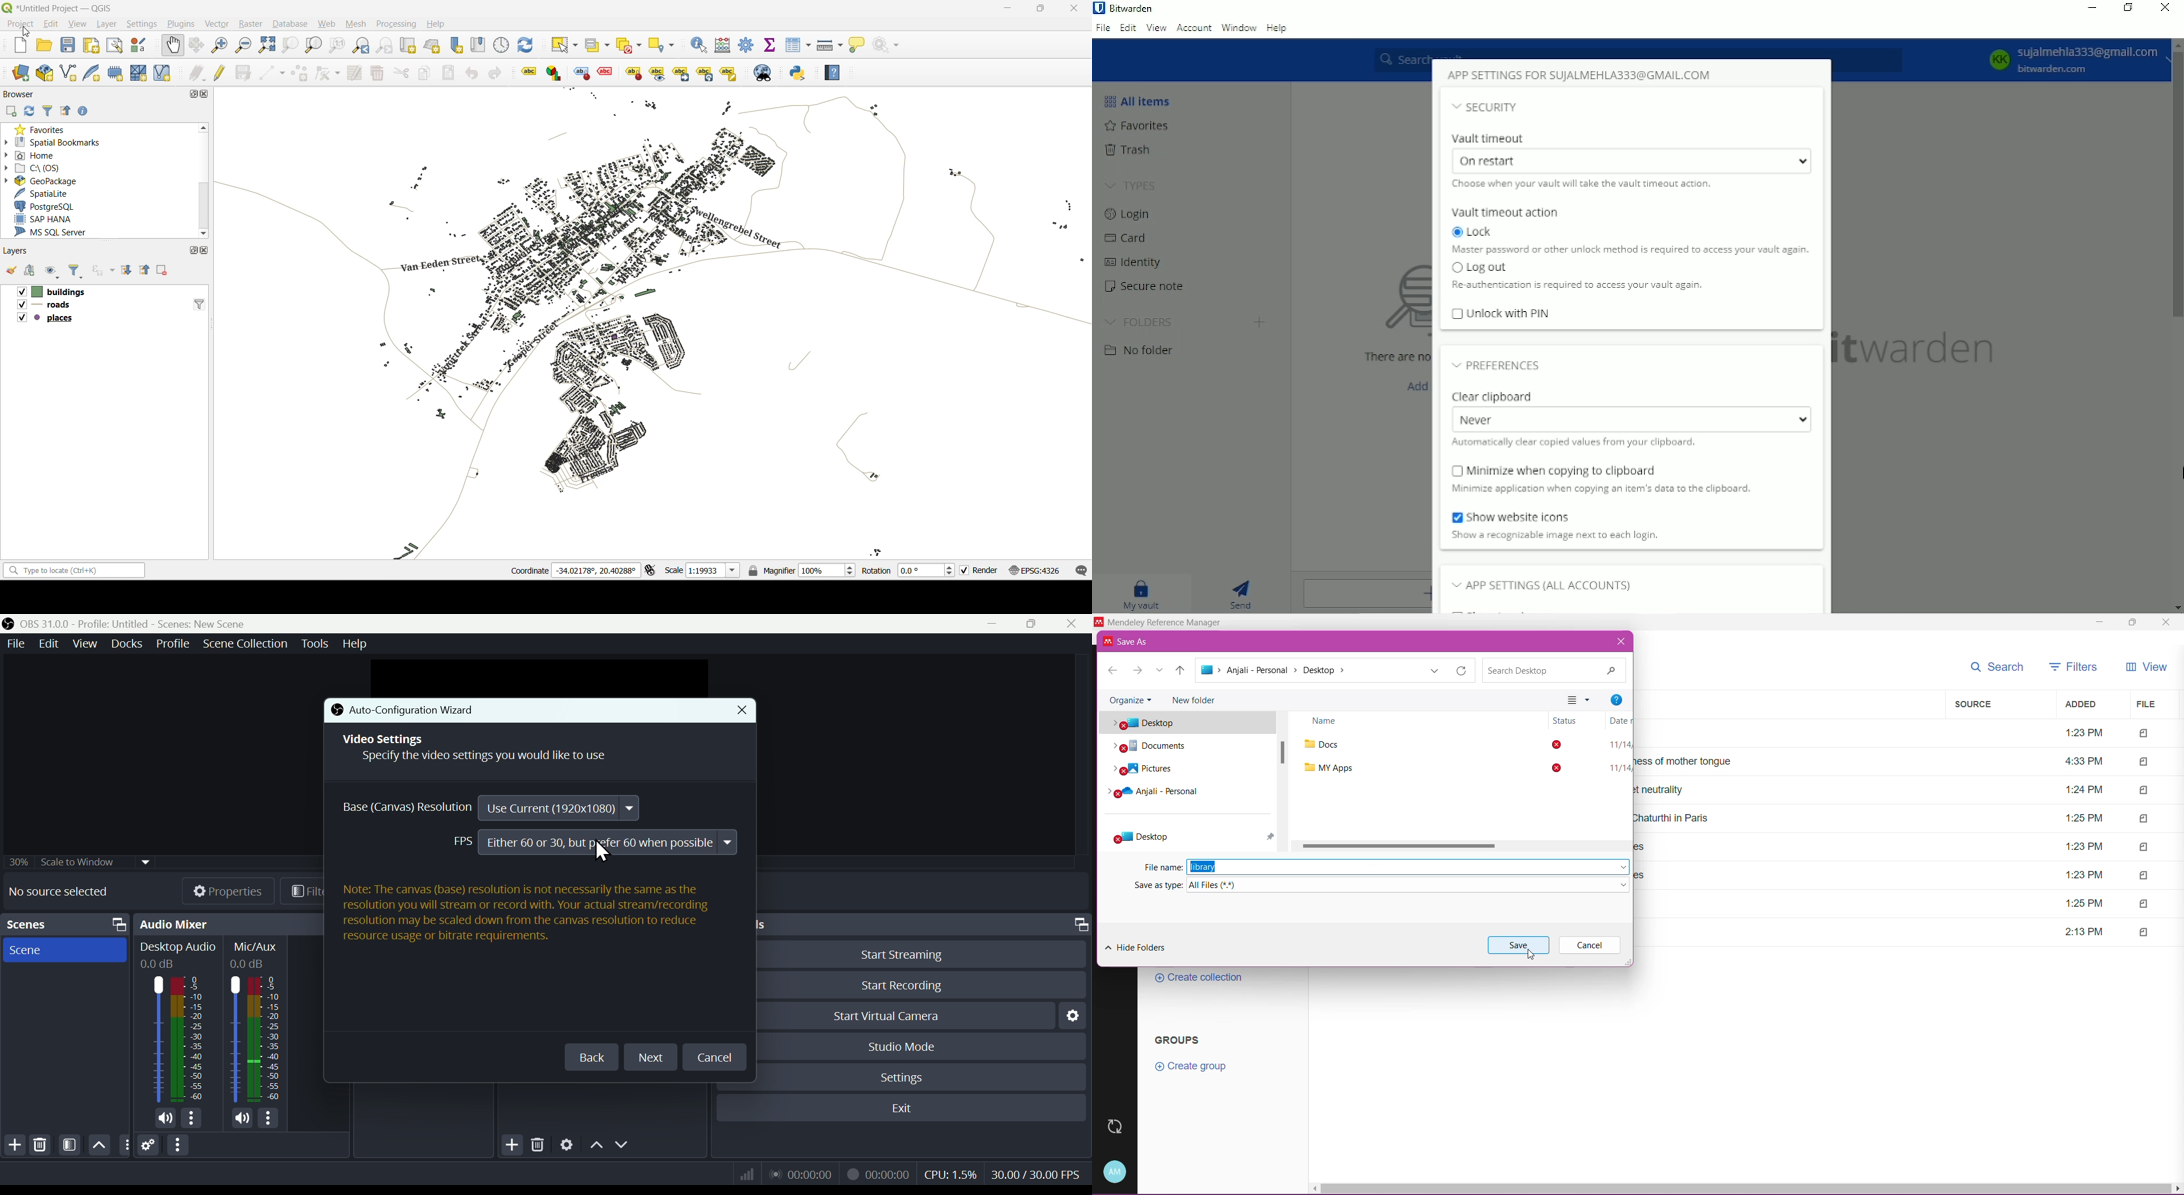 Image resolution: width=2184 pixels, height=1204 pixels. What do you see at coordinates (528, 73) in the screenshot?
I see `highlight pinned labels` at bounding box center [528, 73].